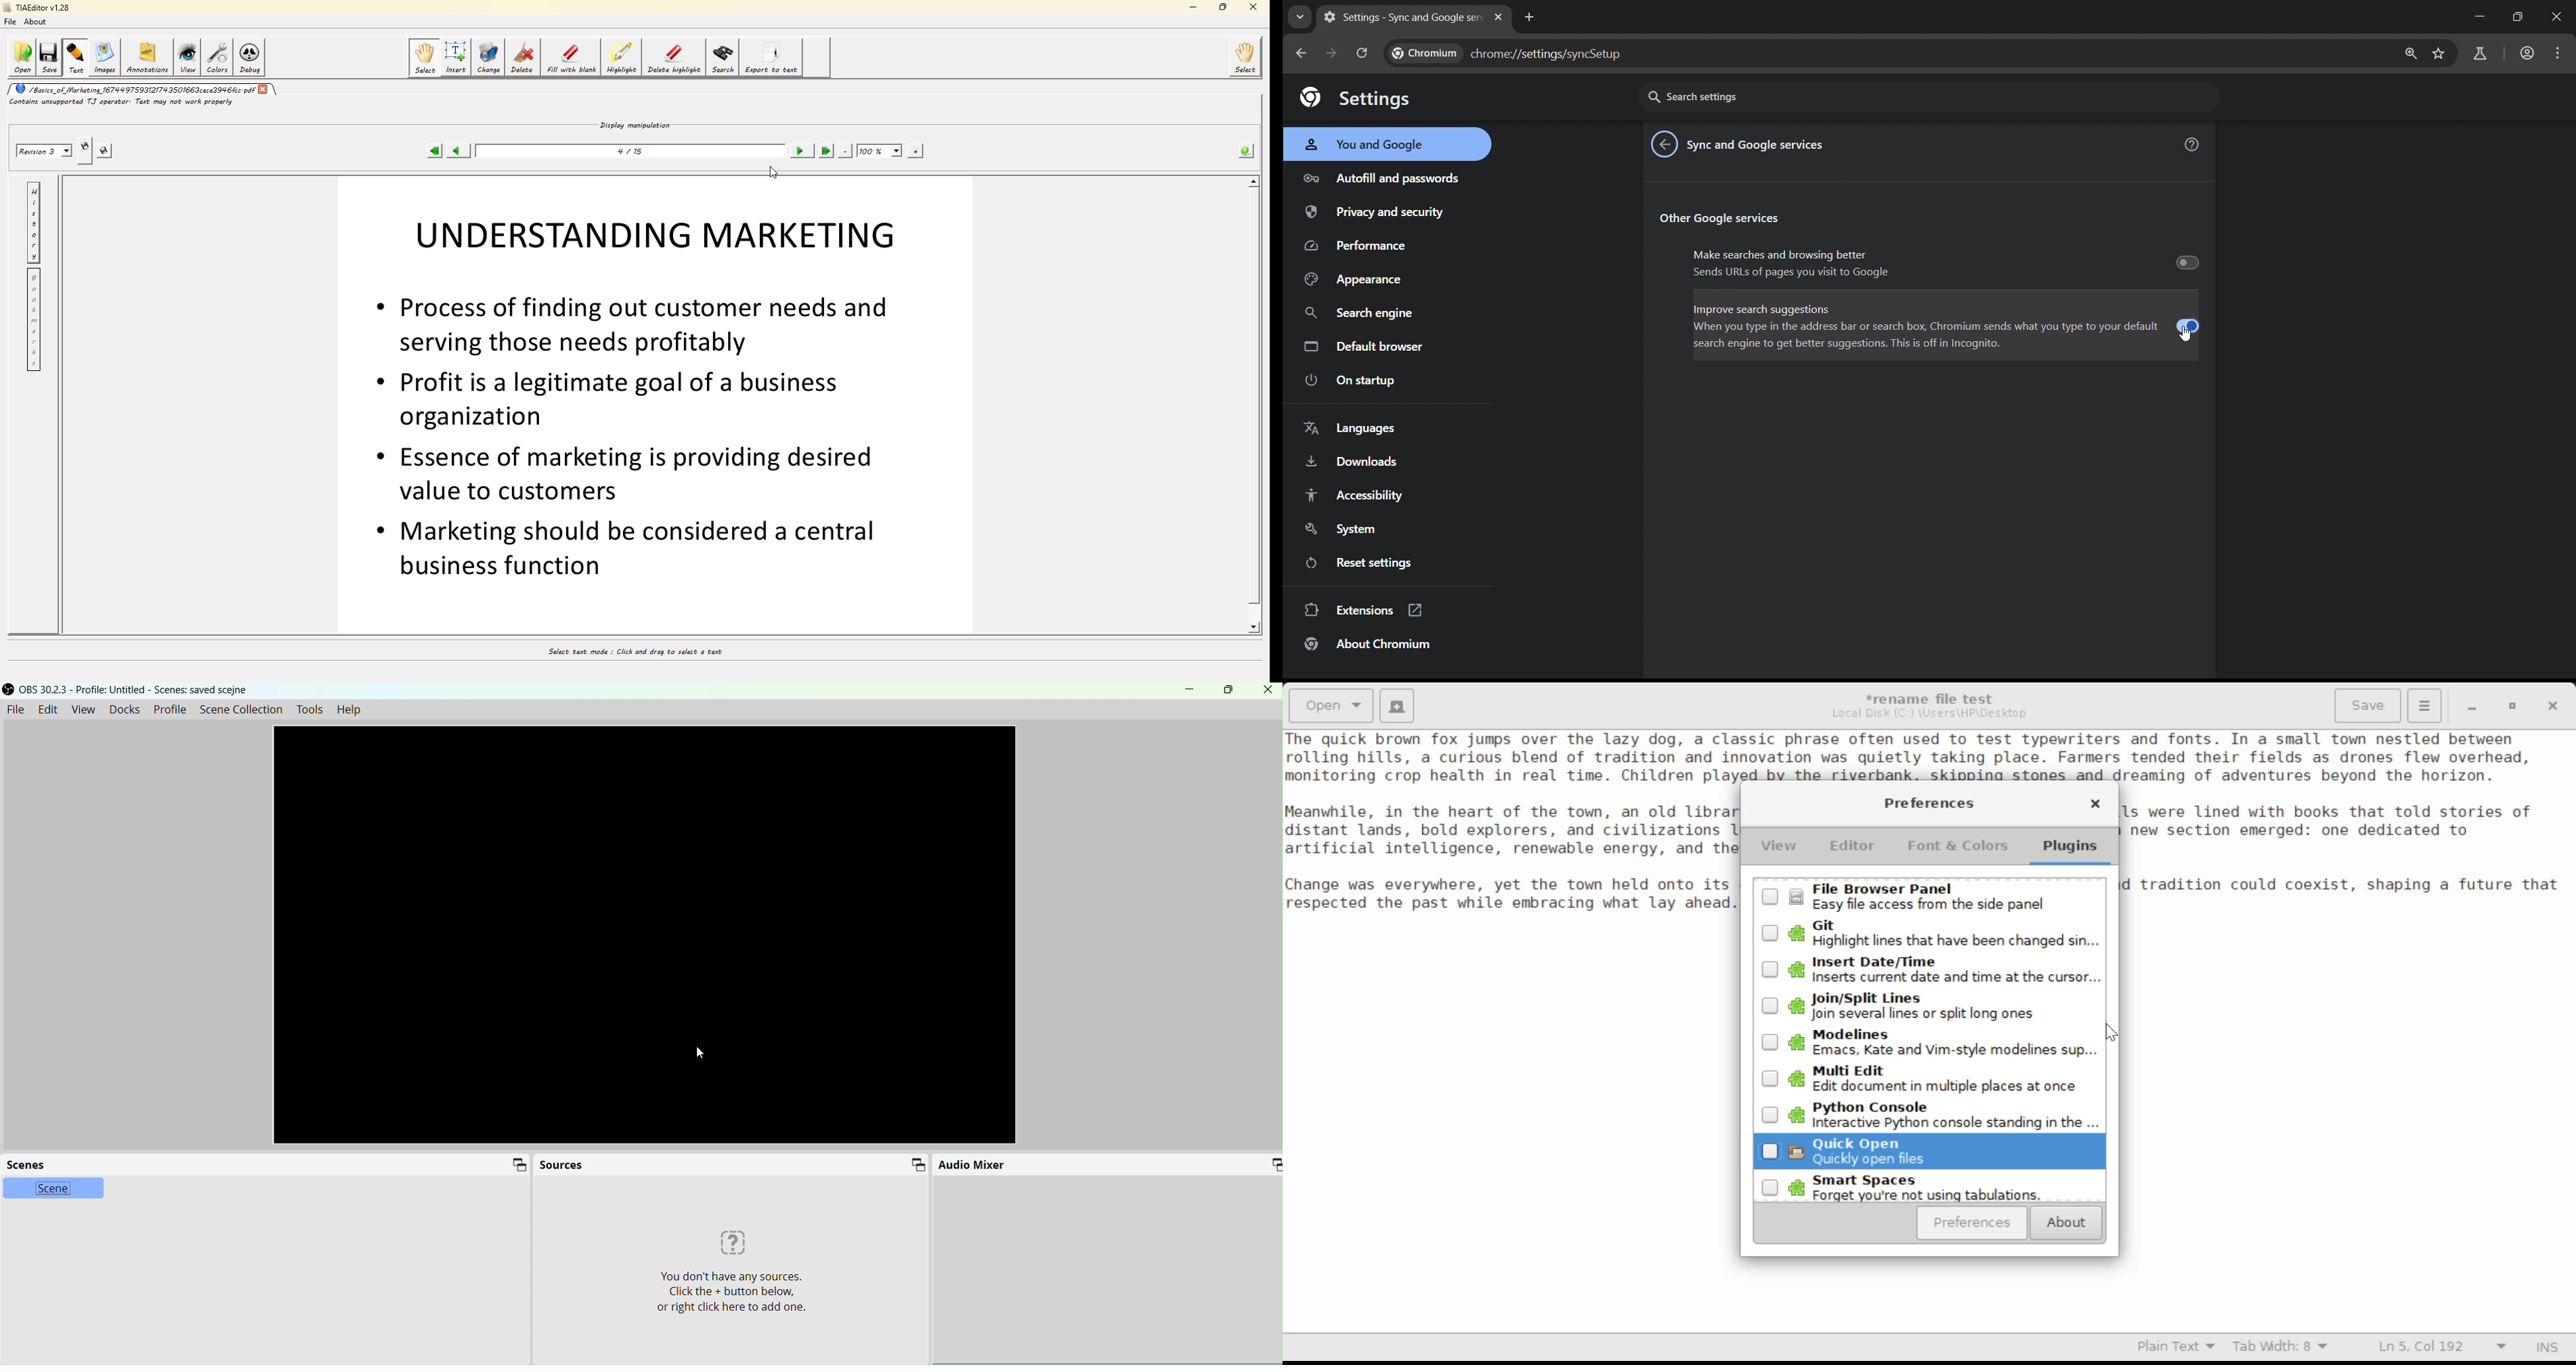 Image resolution: width=2576 pixels, height=1372 pixels. I want to click on Tools, so click(312, 710).